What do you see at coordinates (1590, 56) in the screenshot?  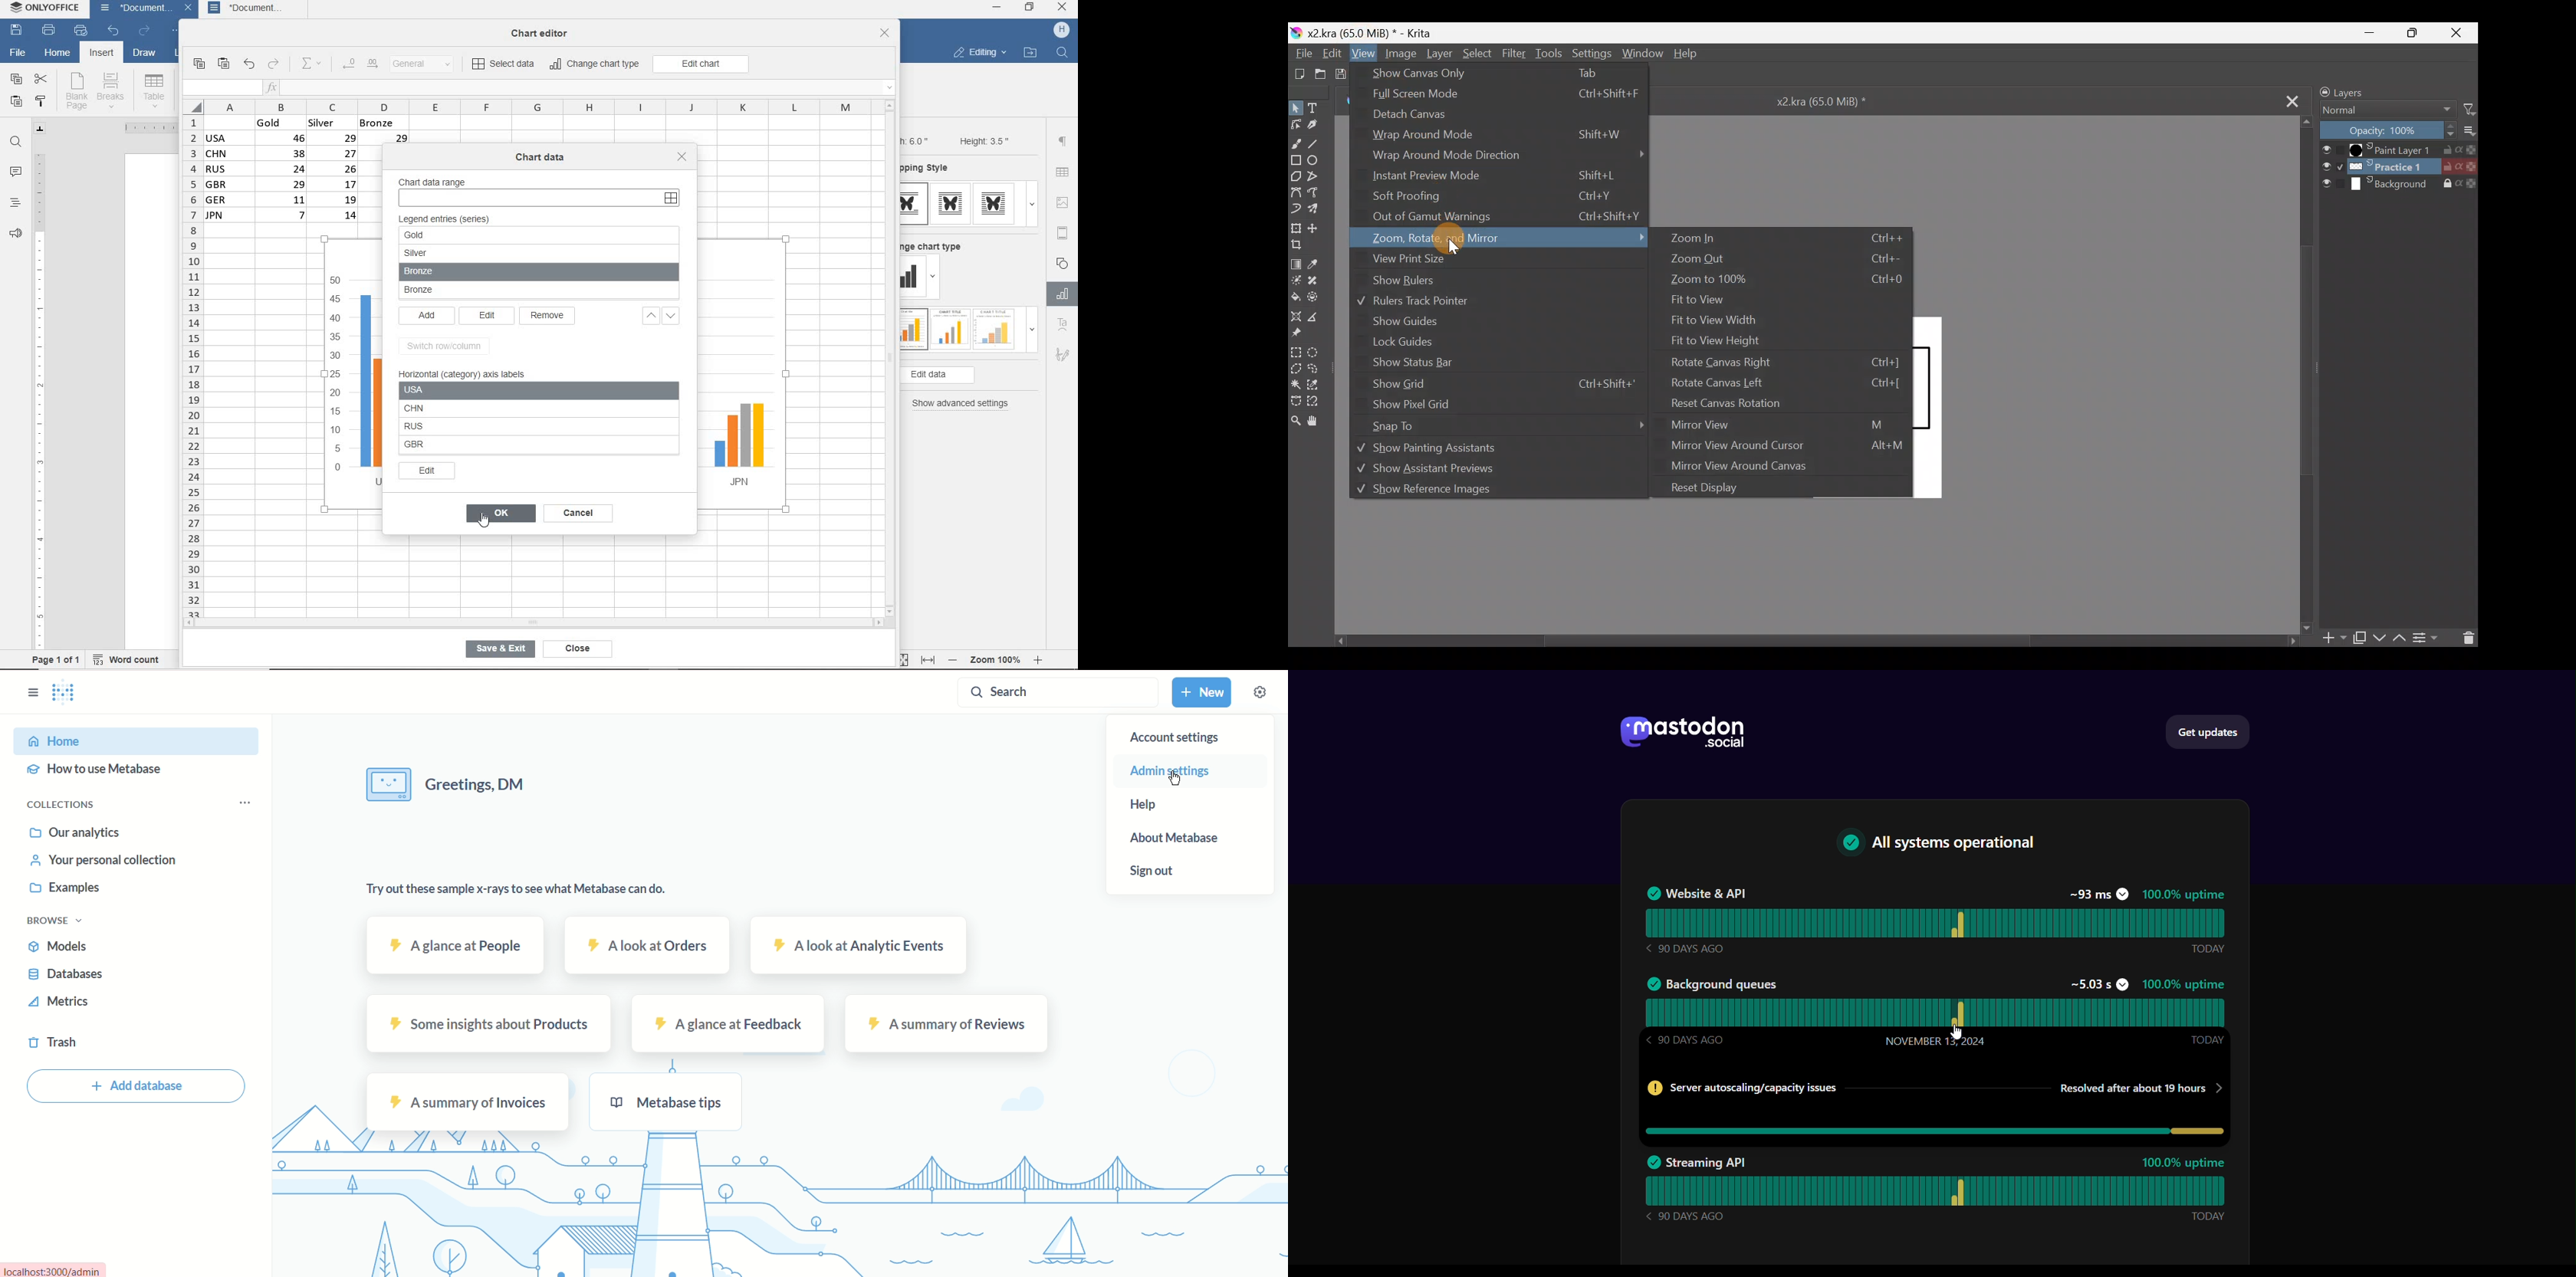 I see `Settings` at bounding box center [1590, 56].